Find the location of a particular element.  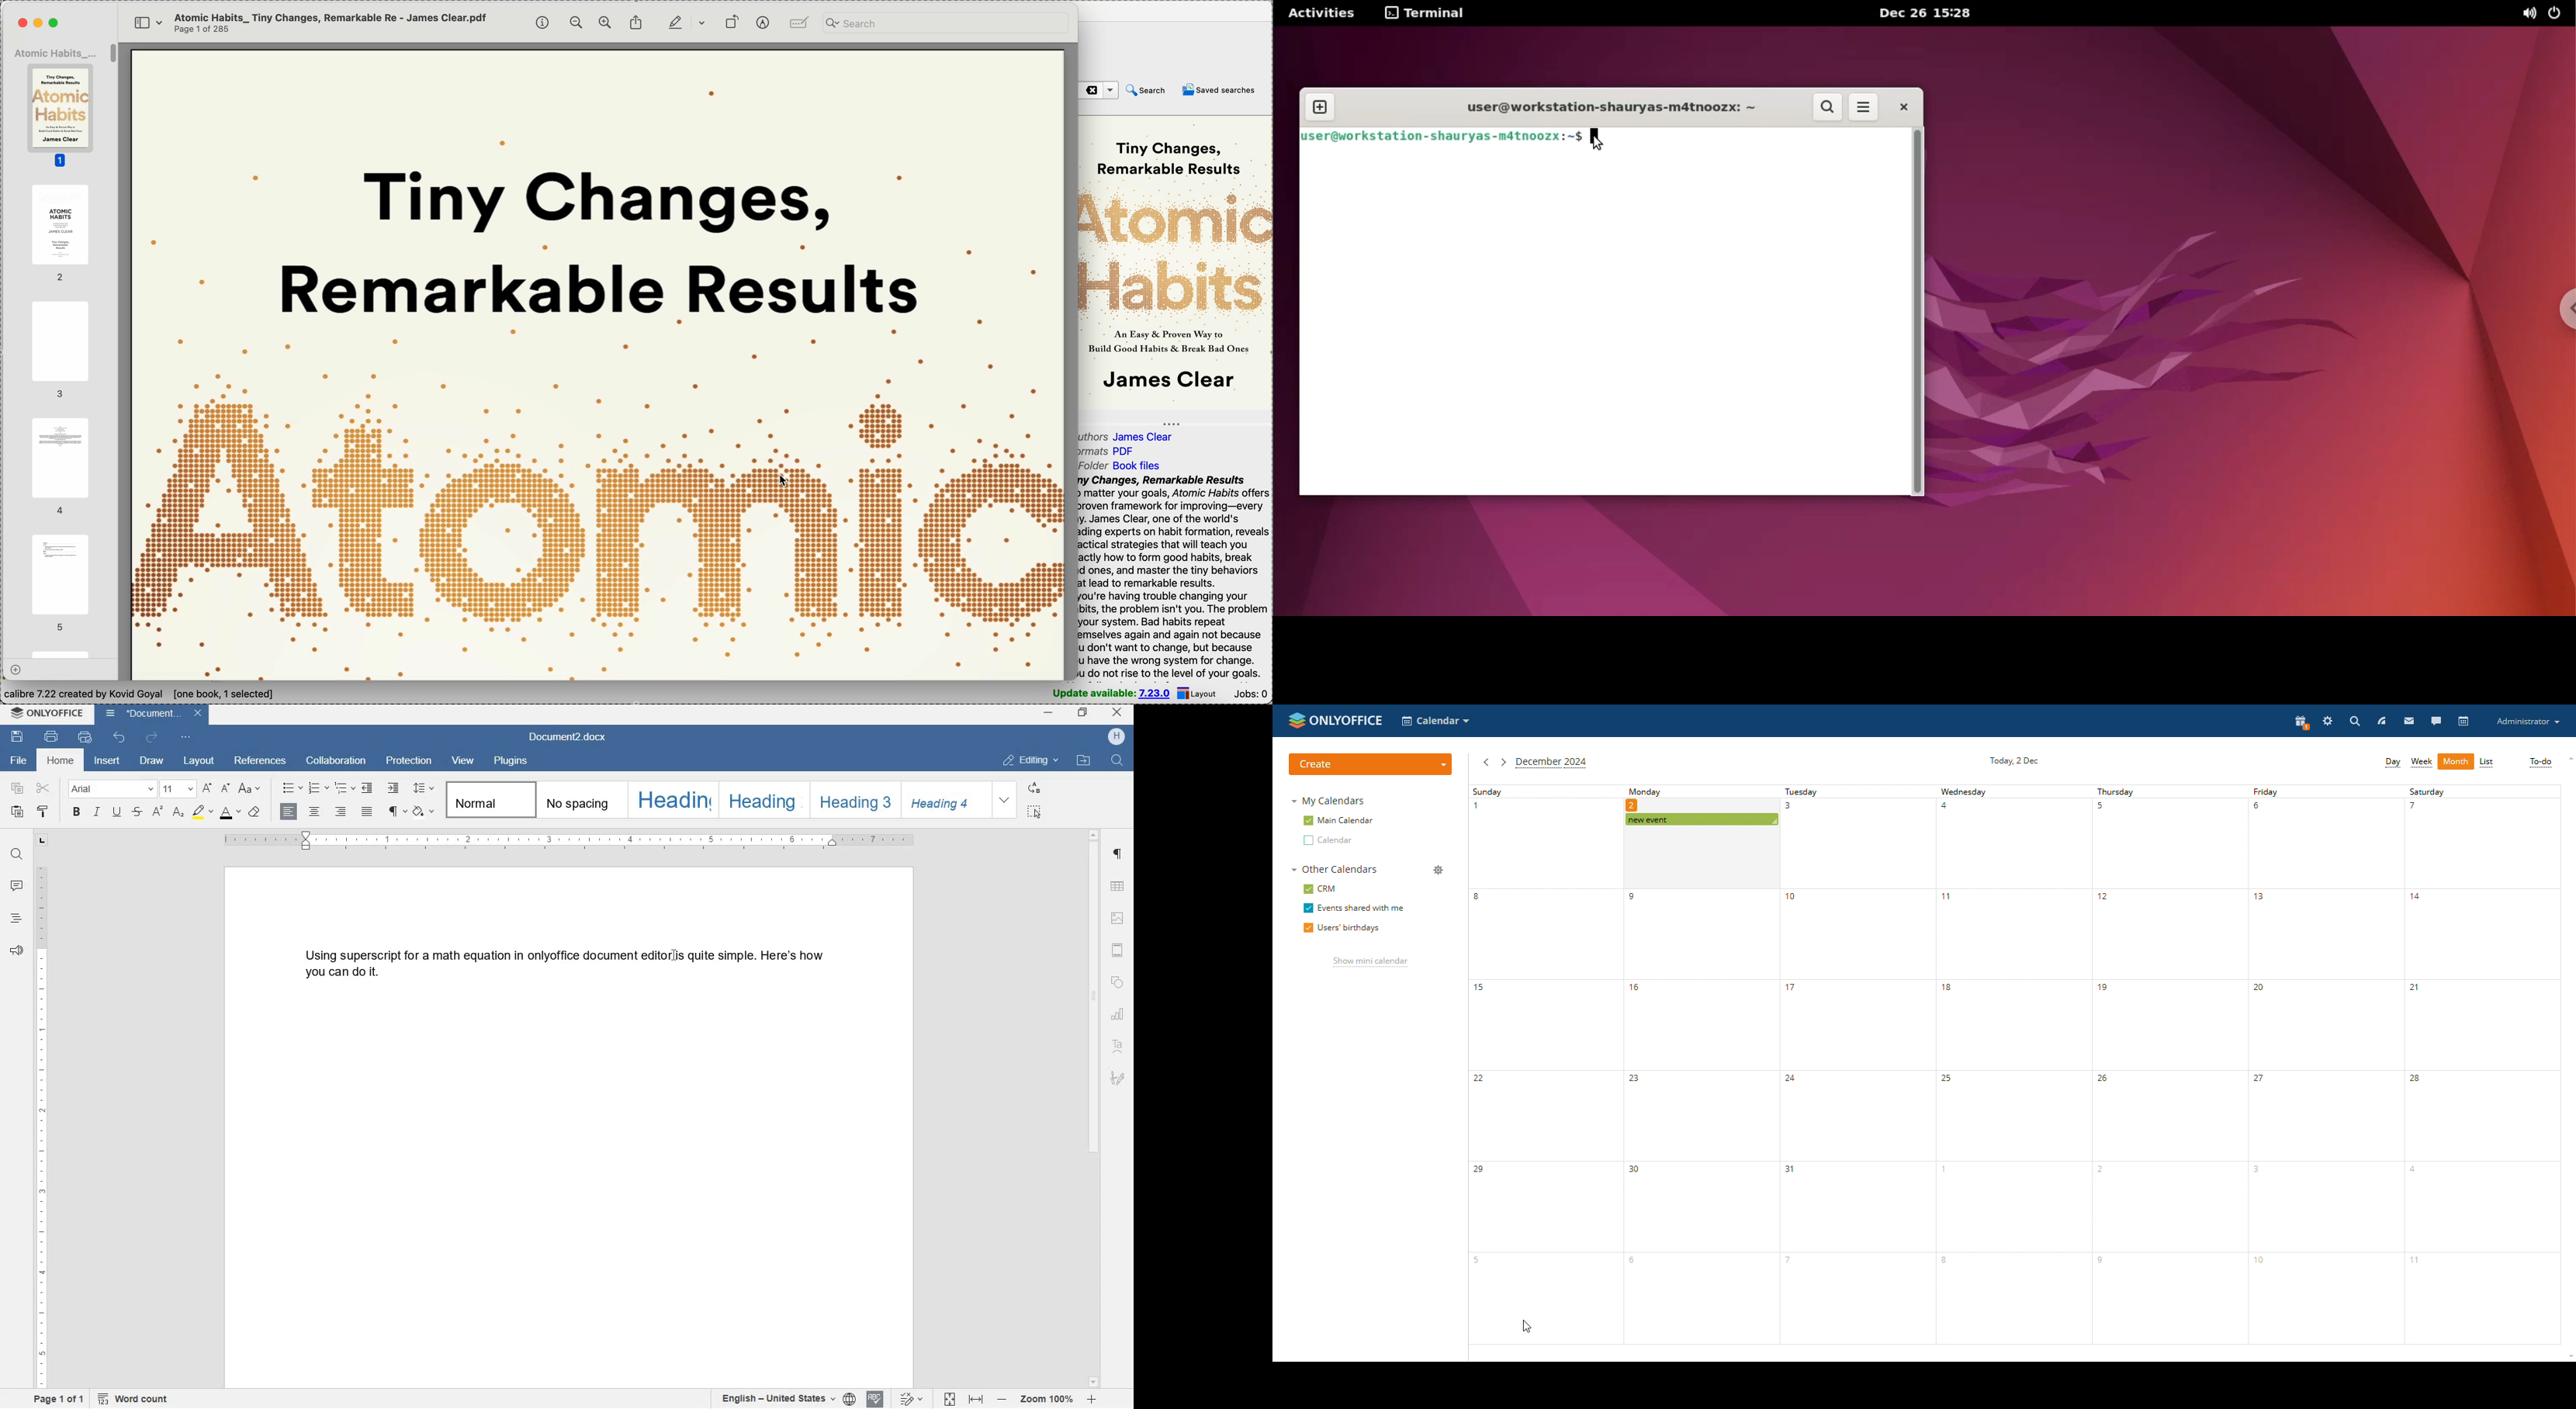

normal is located at coordinates (488, 800).